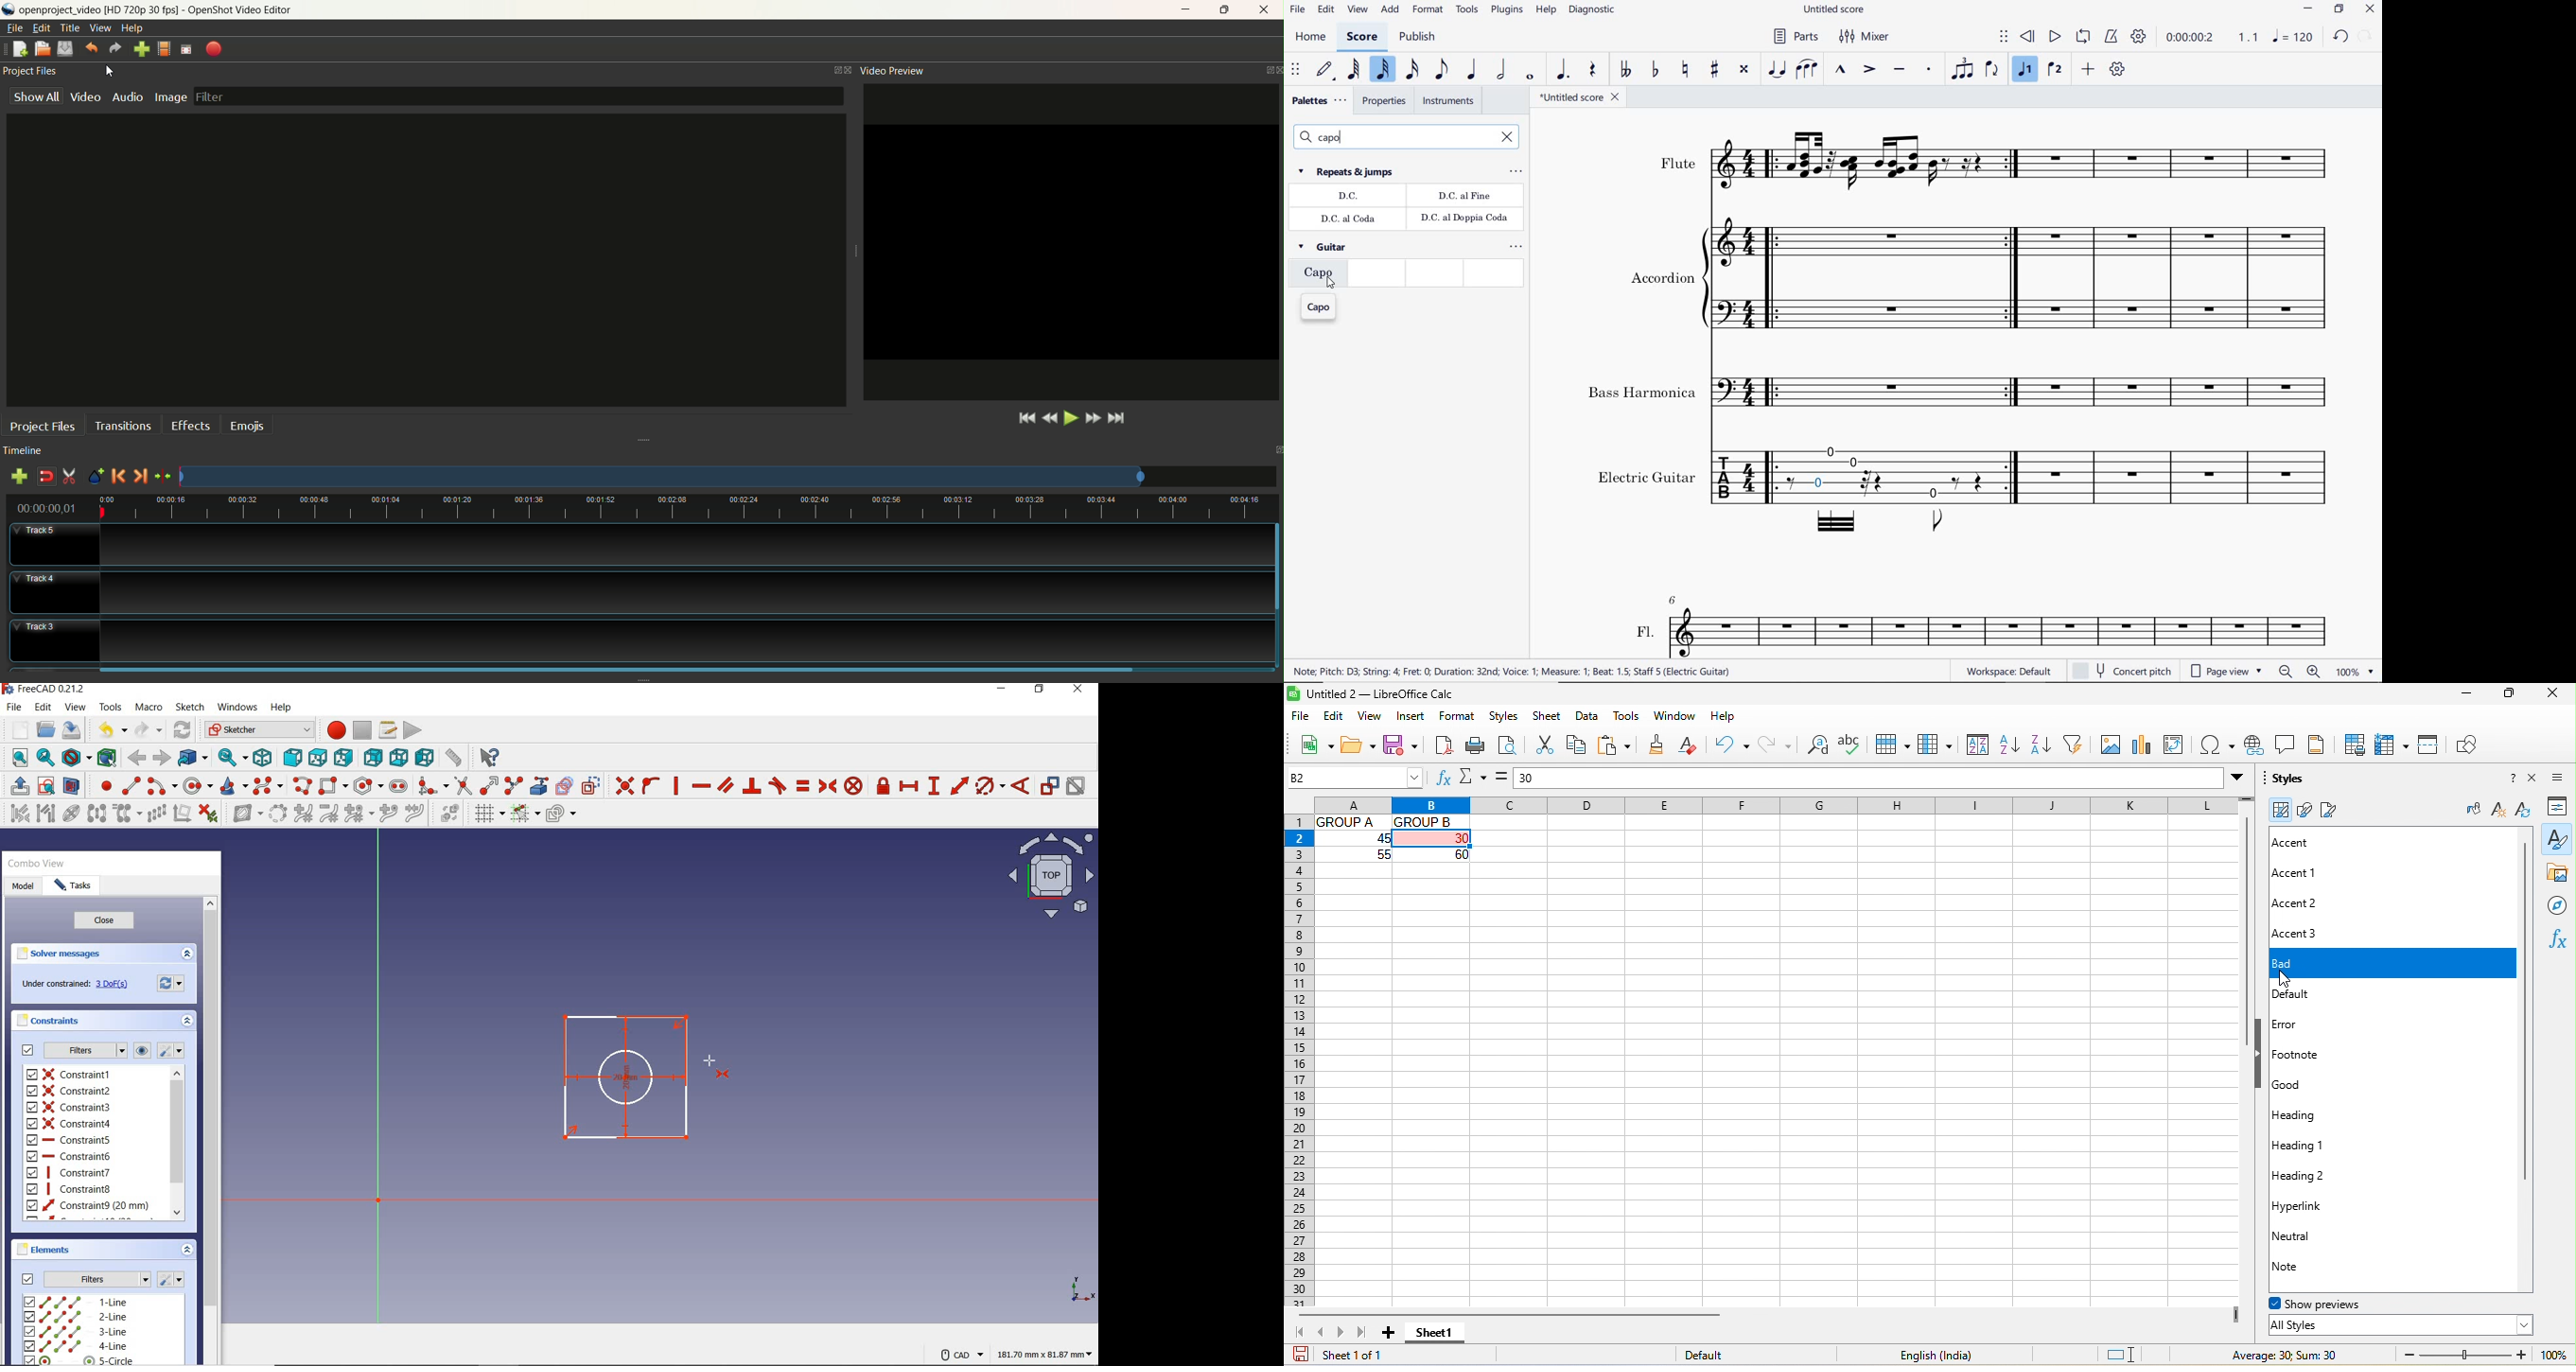  What do you see at coordinates (179, 1213) in the screenshot?
I see `Scroll down` at bounding box center [179, 1213].